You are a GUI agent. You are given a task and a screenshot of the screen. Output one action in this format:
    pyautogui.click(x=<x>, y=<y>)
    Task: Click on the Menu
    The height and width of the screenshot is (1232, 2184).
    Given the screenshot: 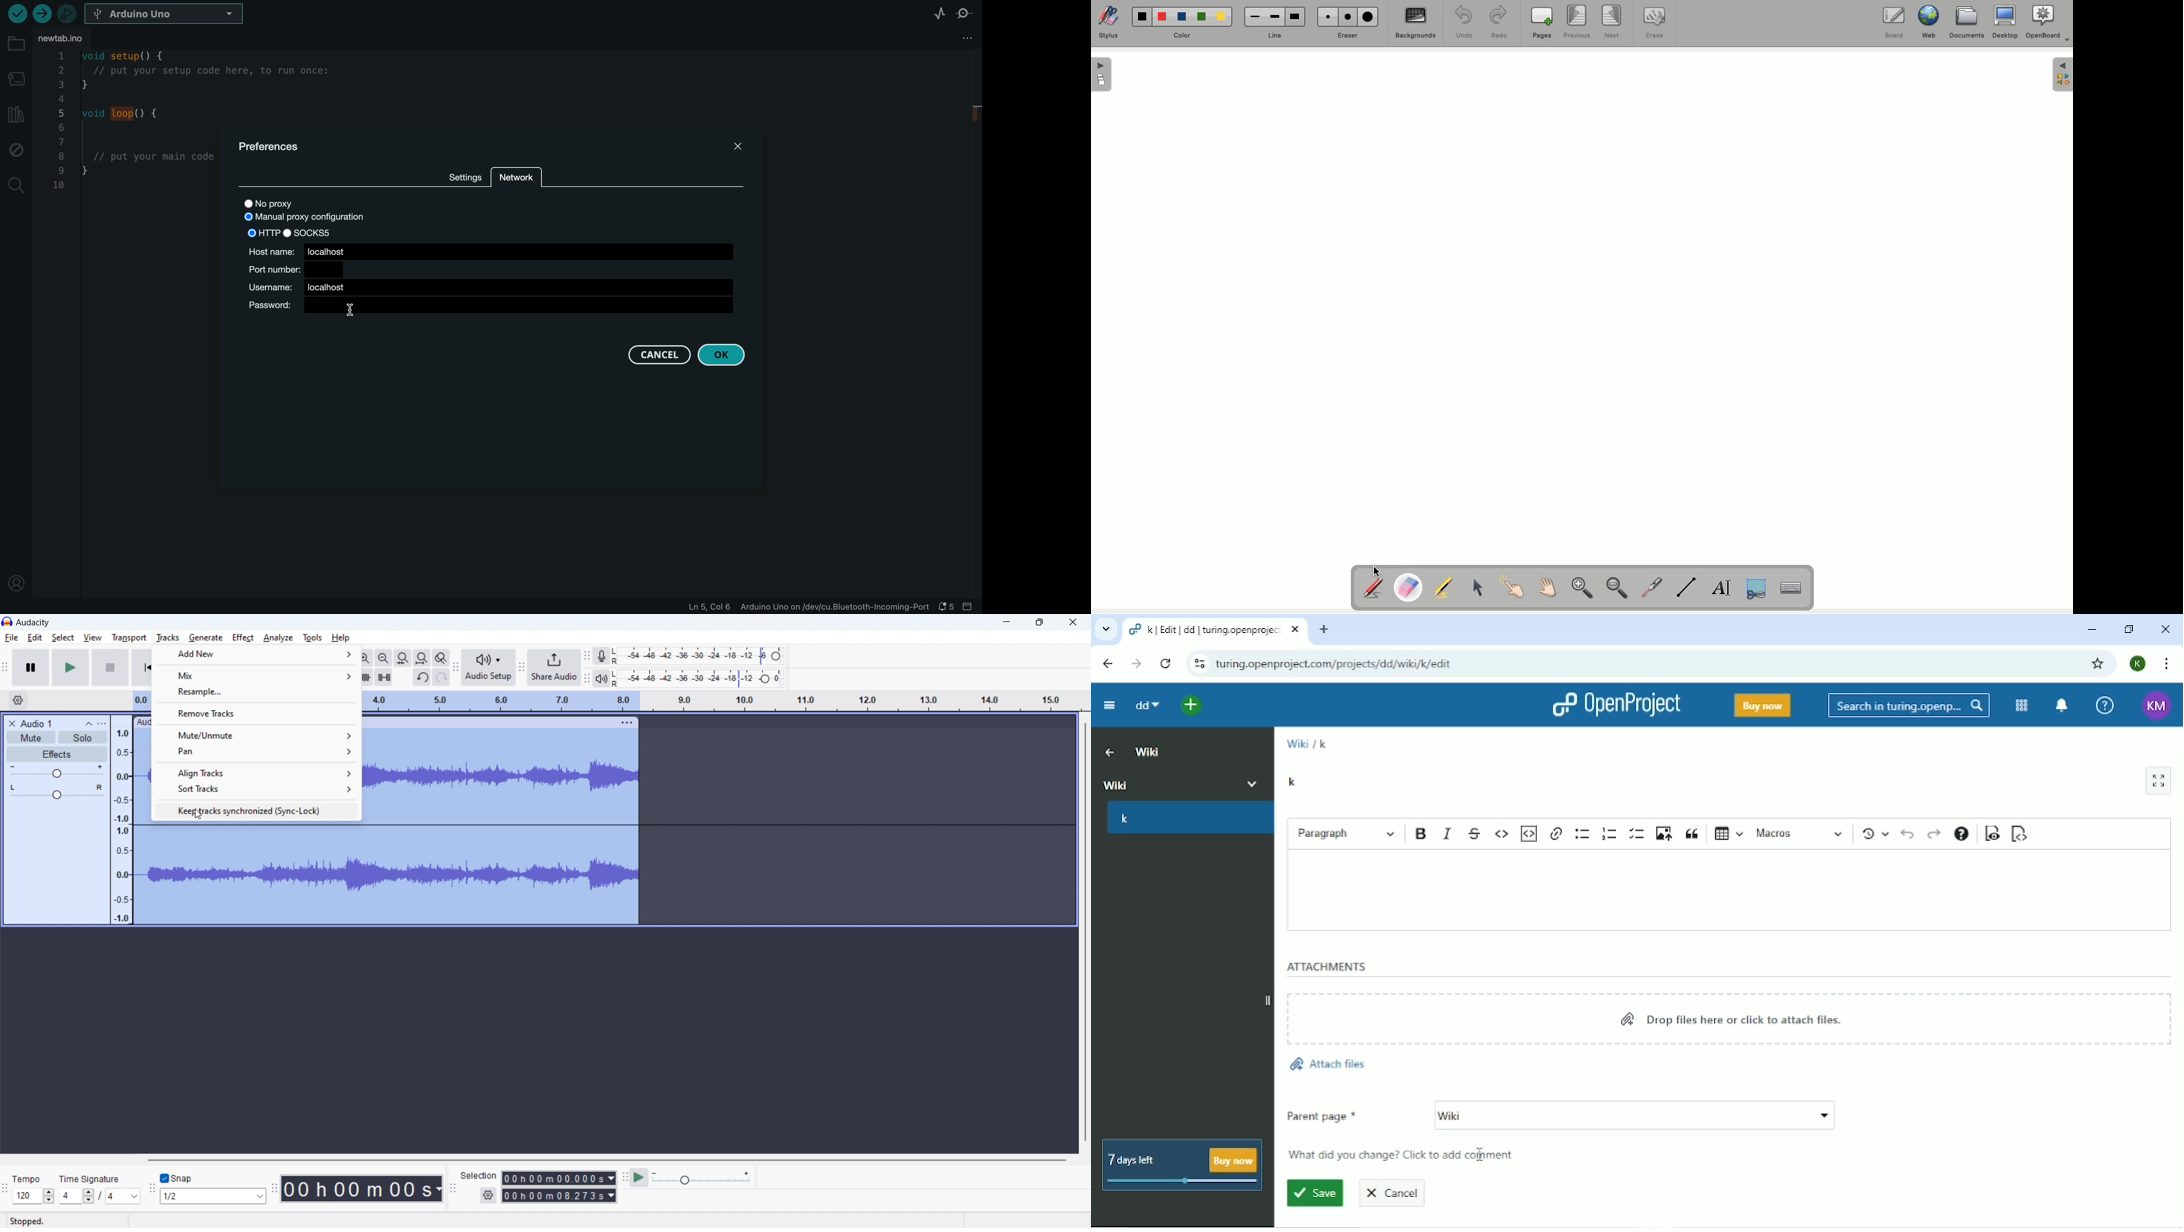 What is the action you would take?
    pyautogui.click(x=2062, y=76)
    